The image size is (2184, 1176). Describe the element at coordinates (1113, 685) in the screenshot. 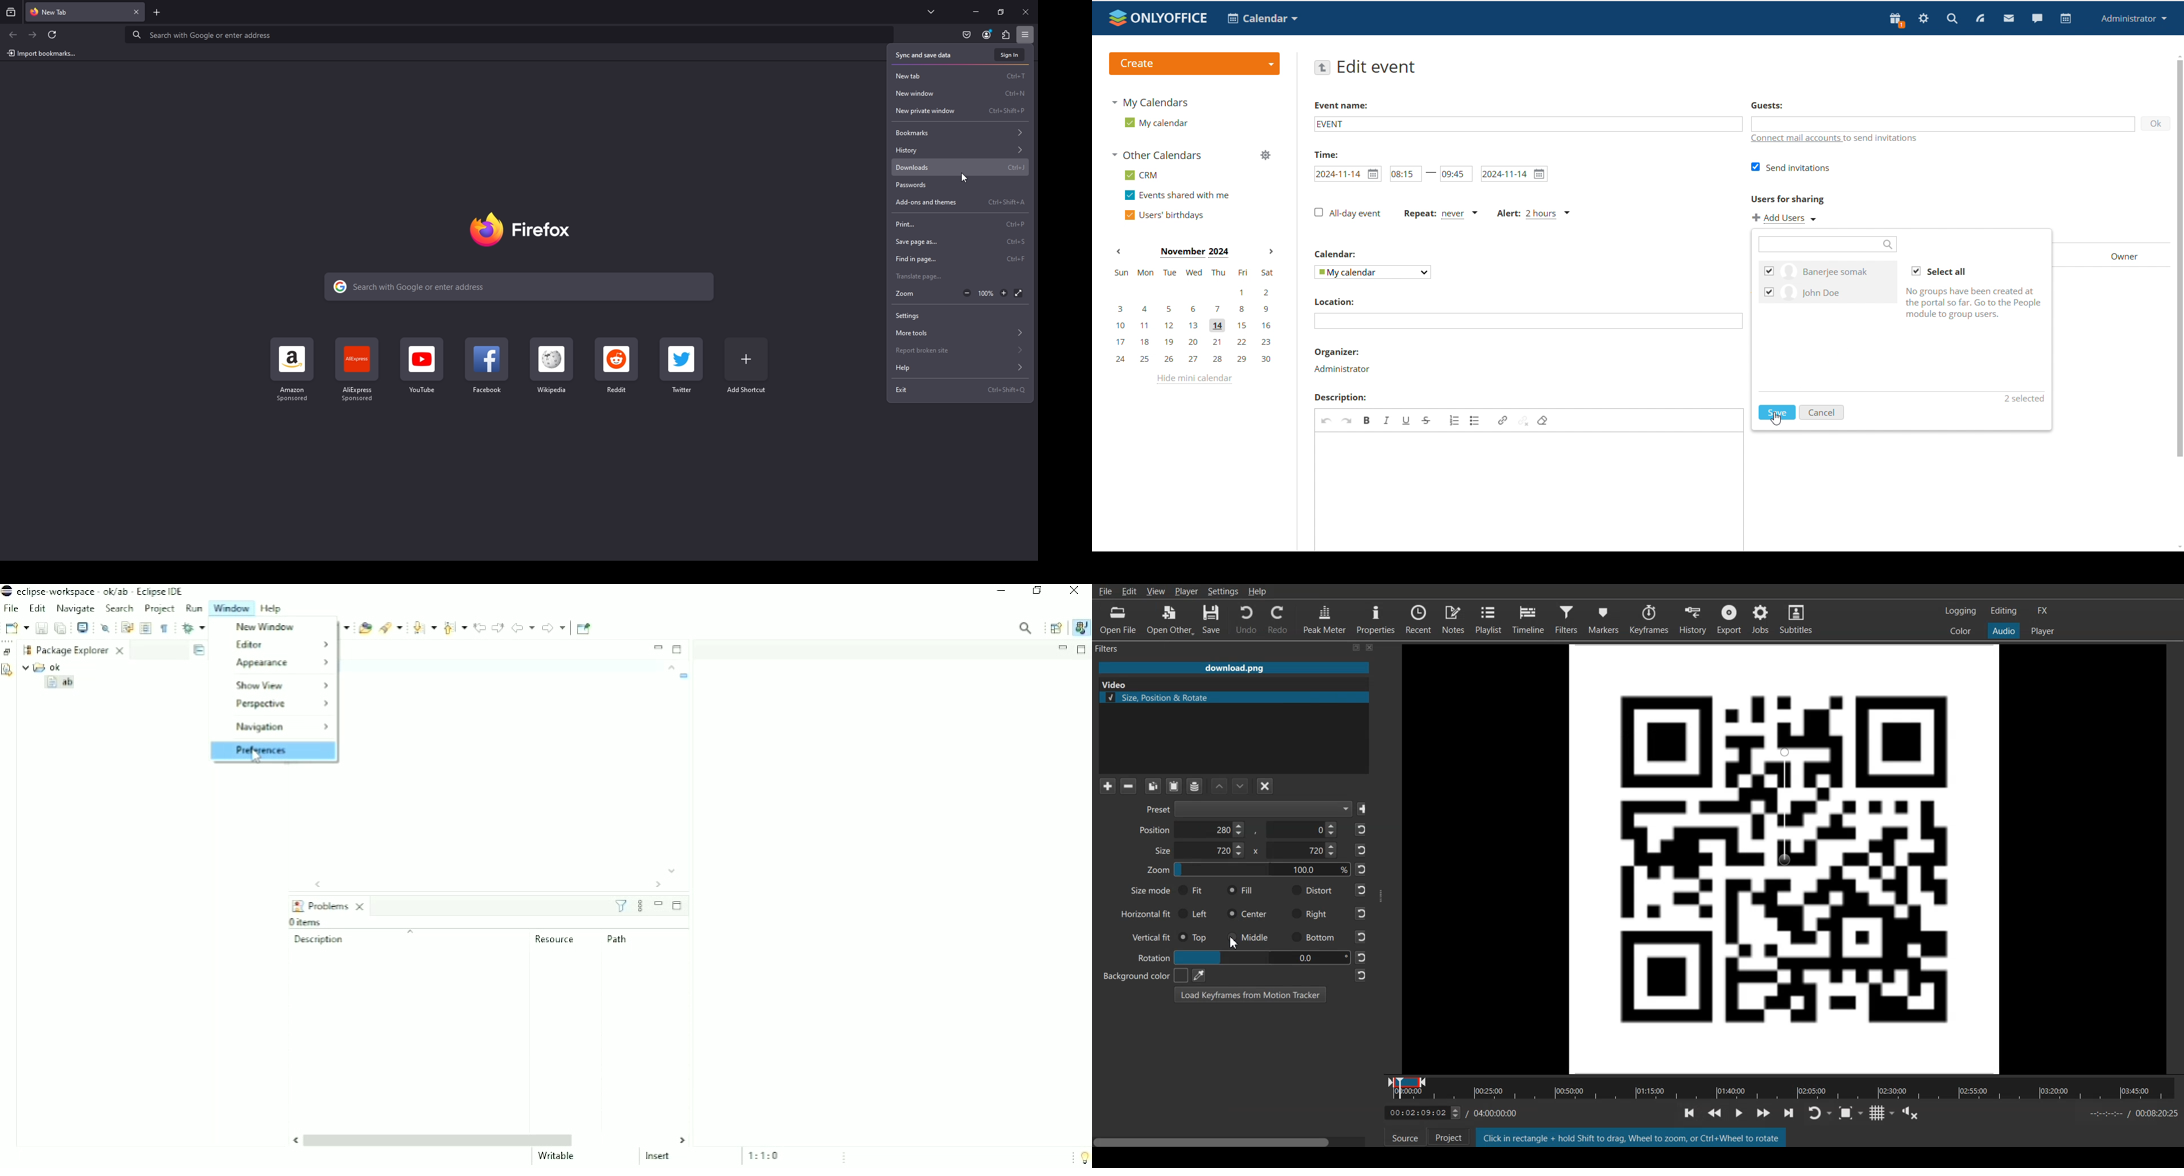

I see `Text 2` at that location.